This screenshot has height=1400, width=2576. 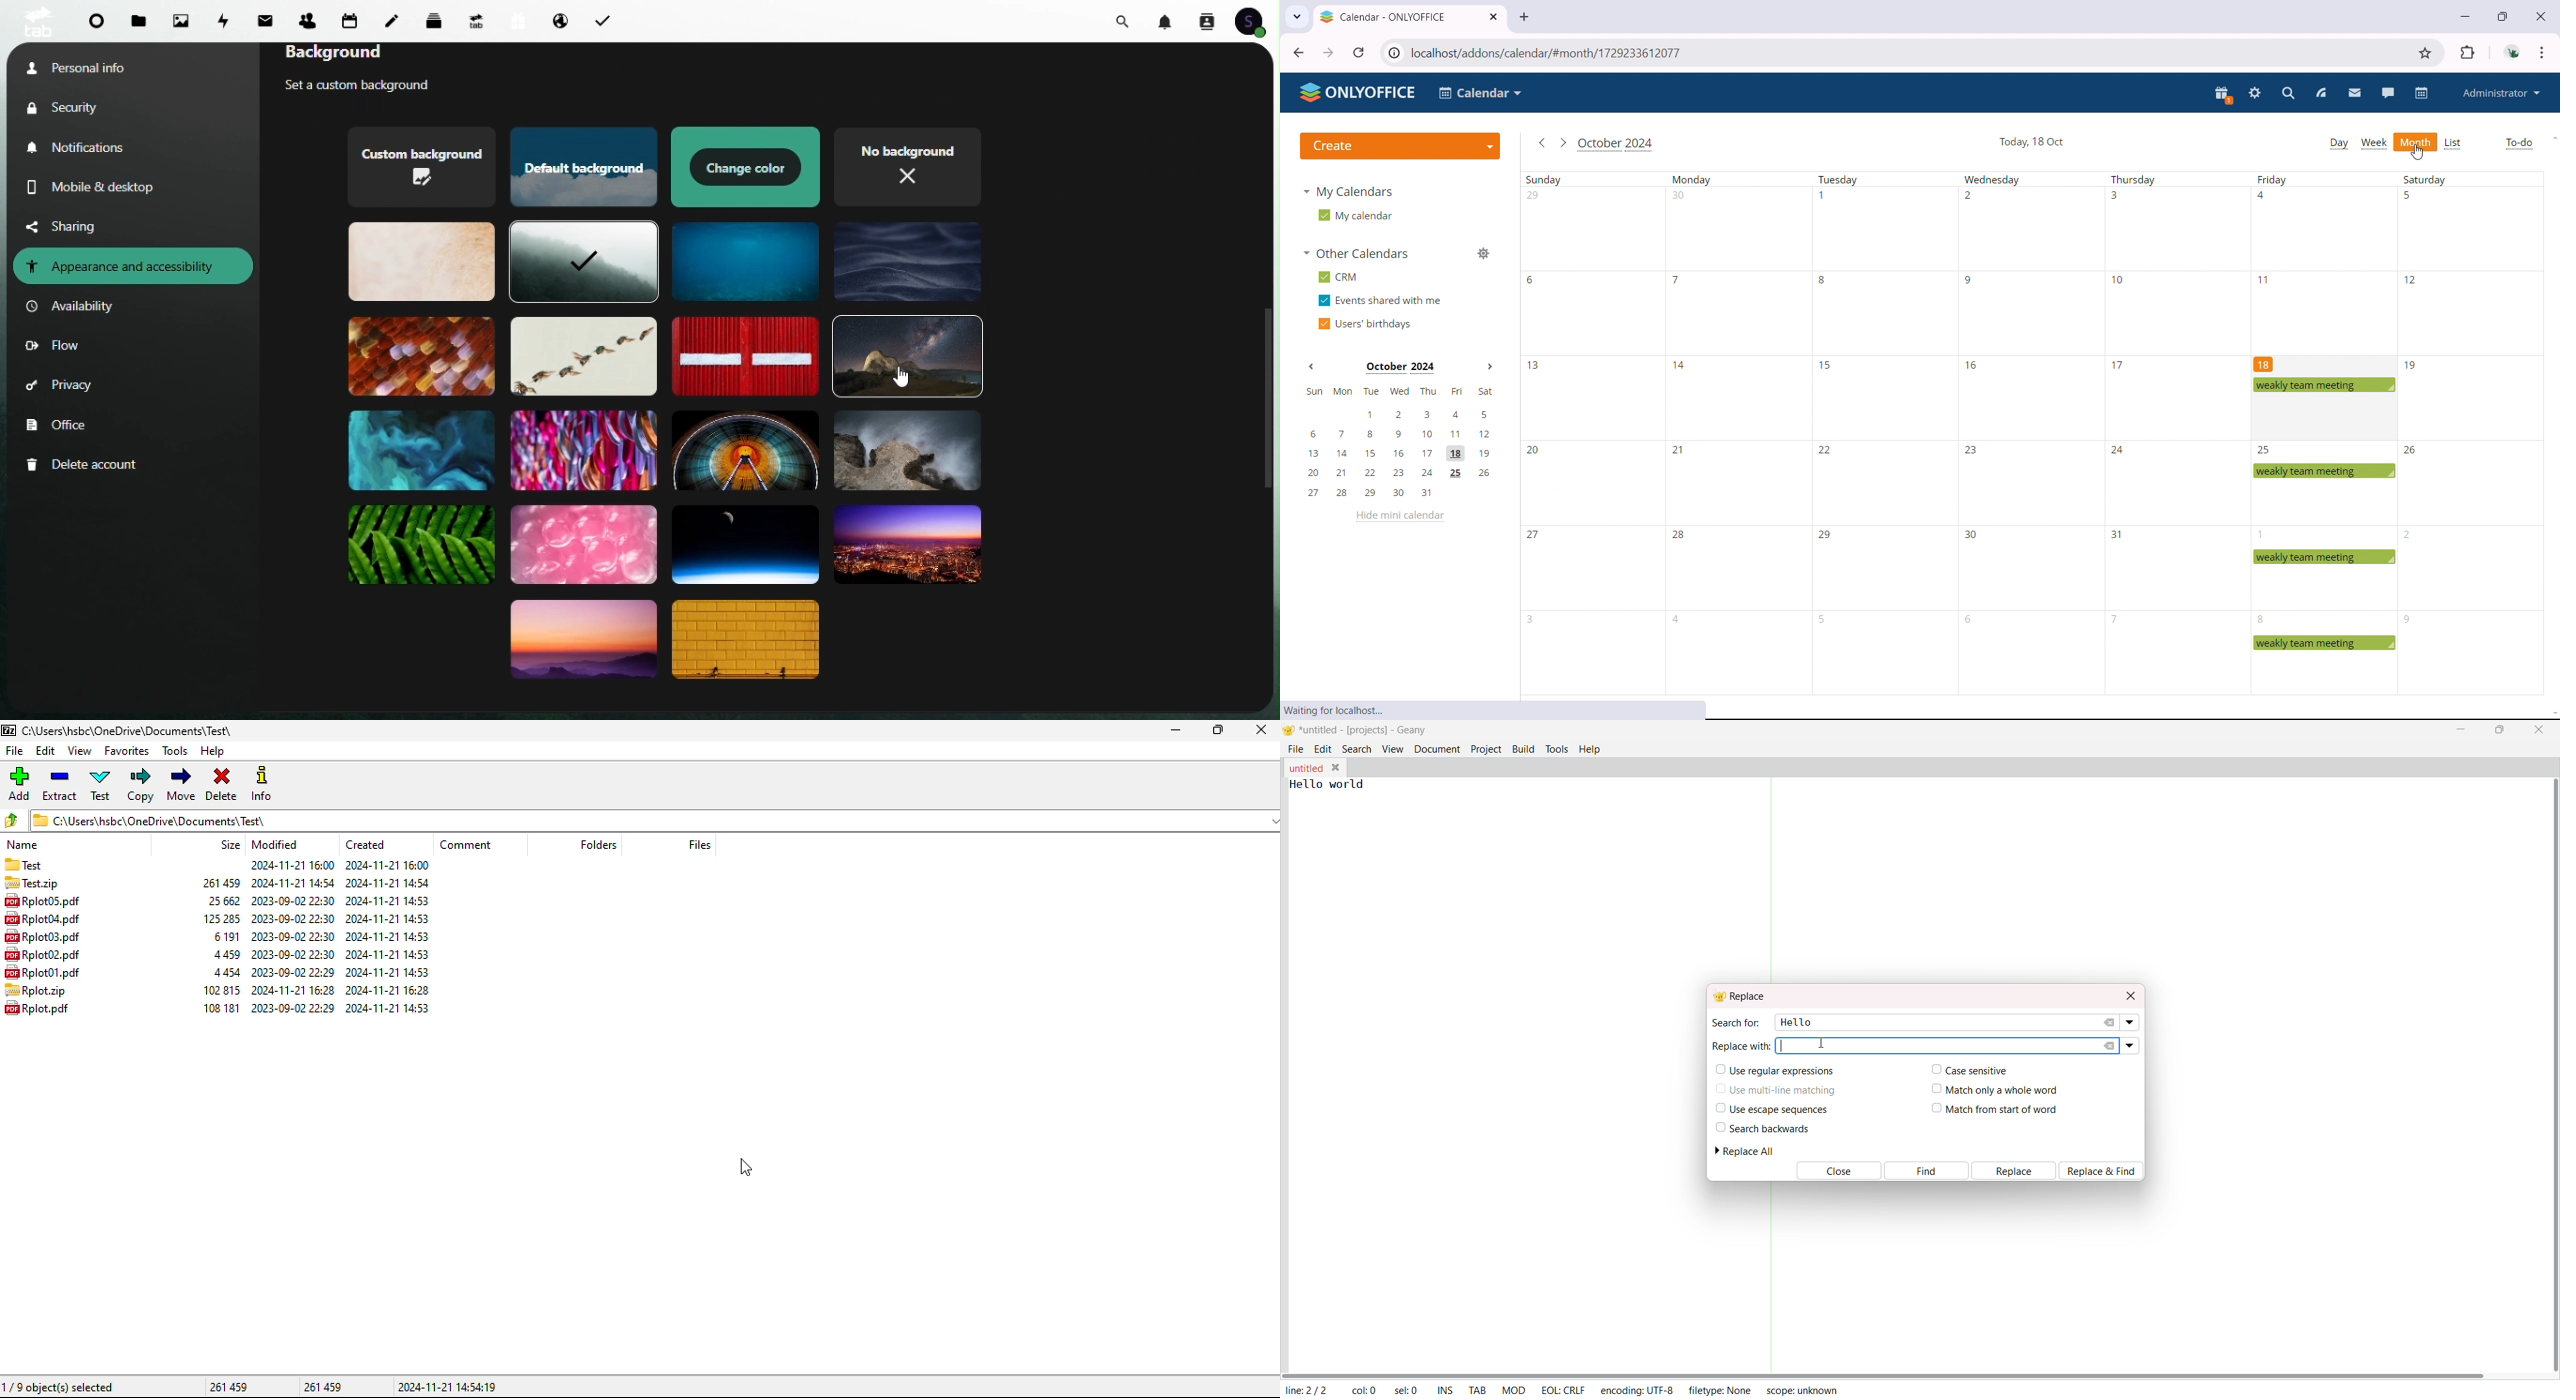 I want to click on Themes, so click(x=581, y=448).